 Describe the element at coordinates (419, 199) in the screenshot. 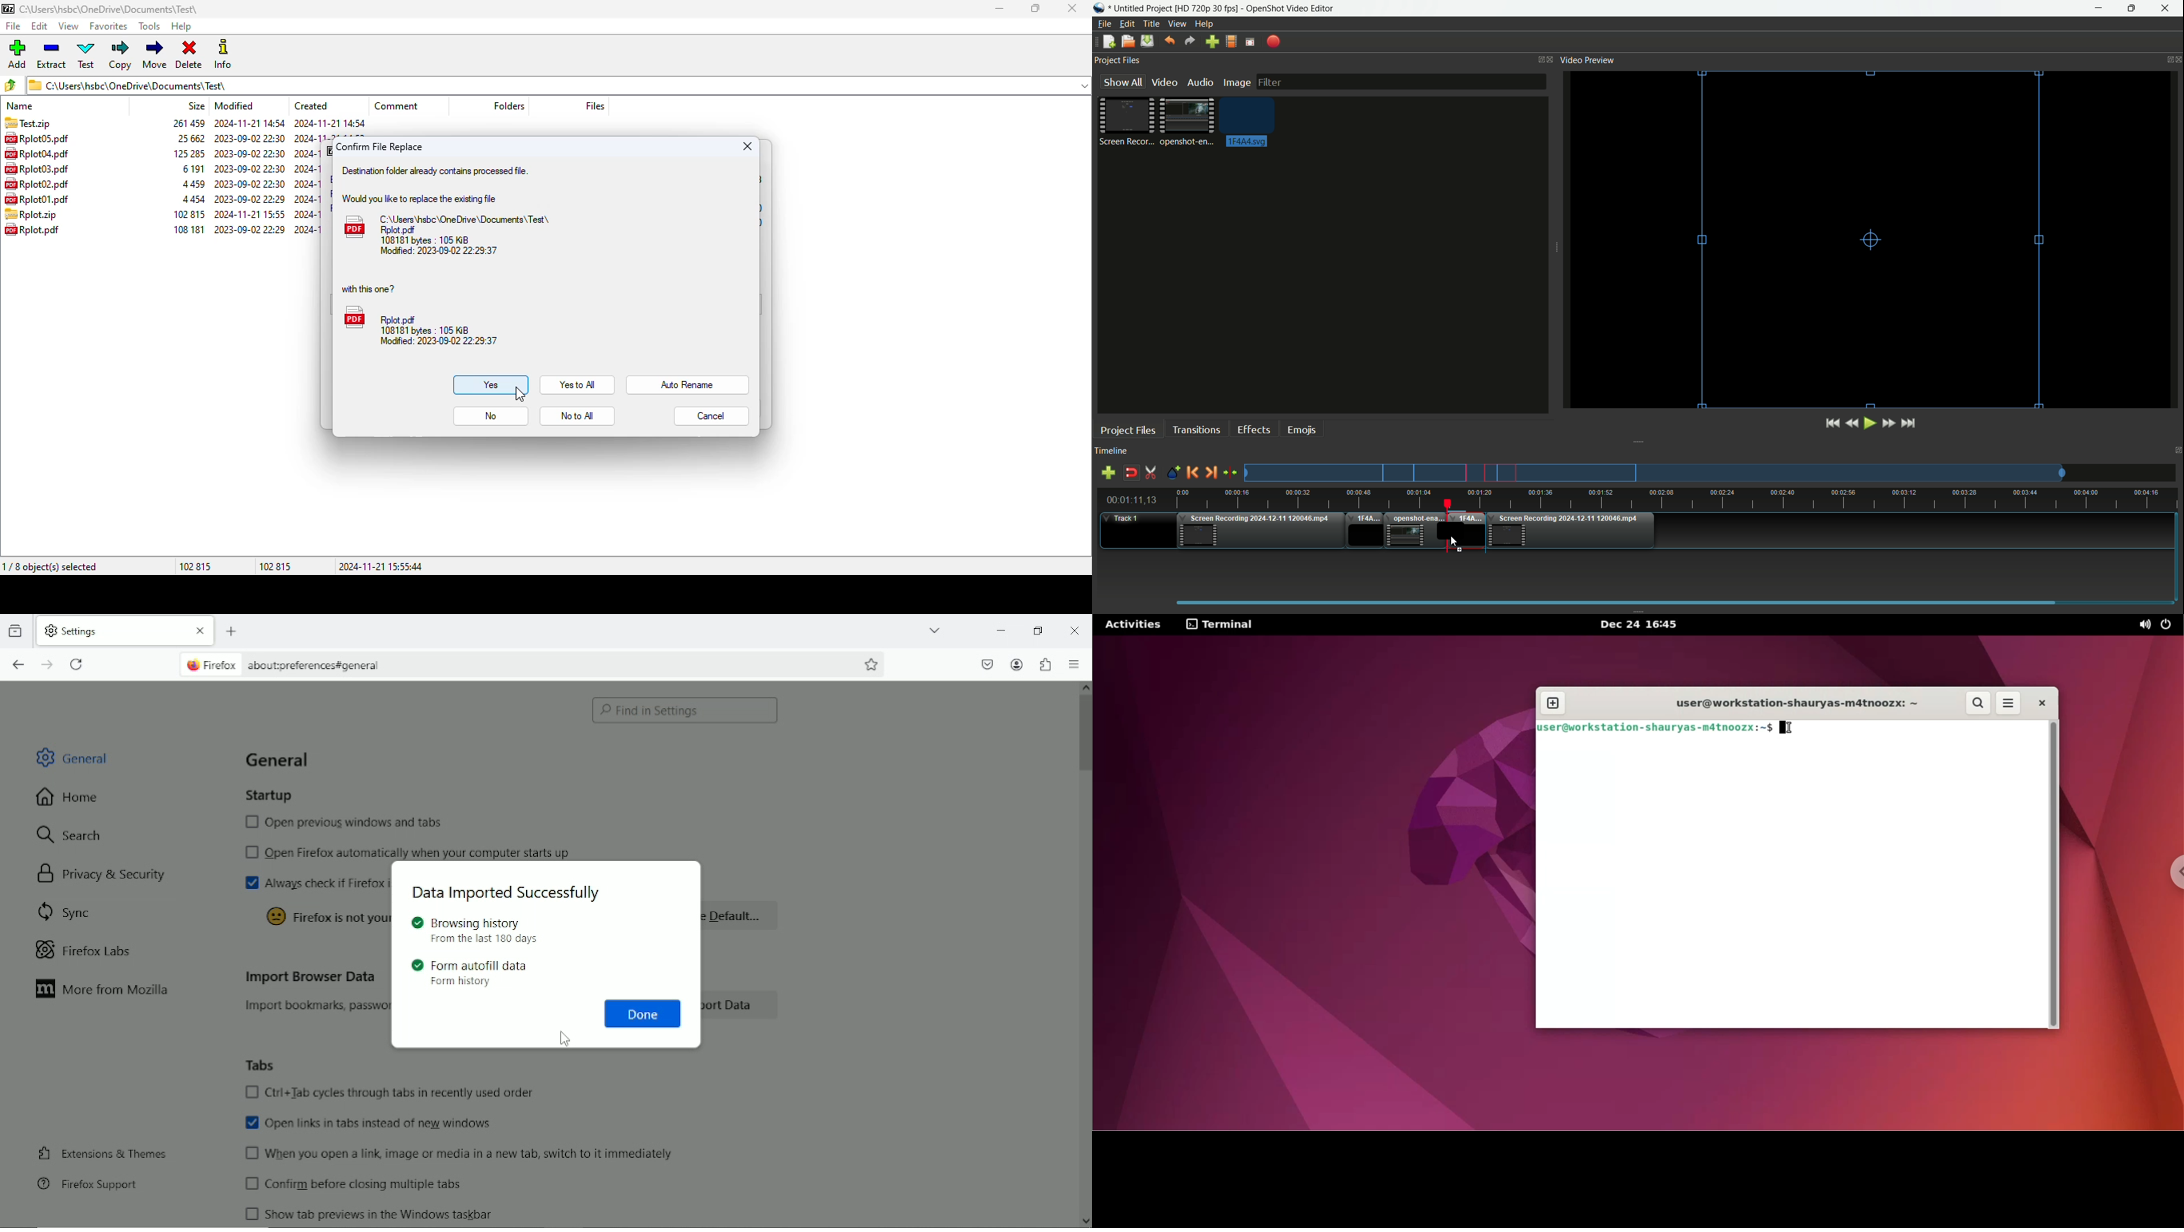

I see `would you like to replace the existing file` at that location.